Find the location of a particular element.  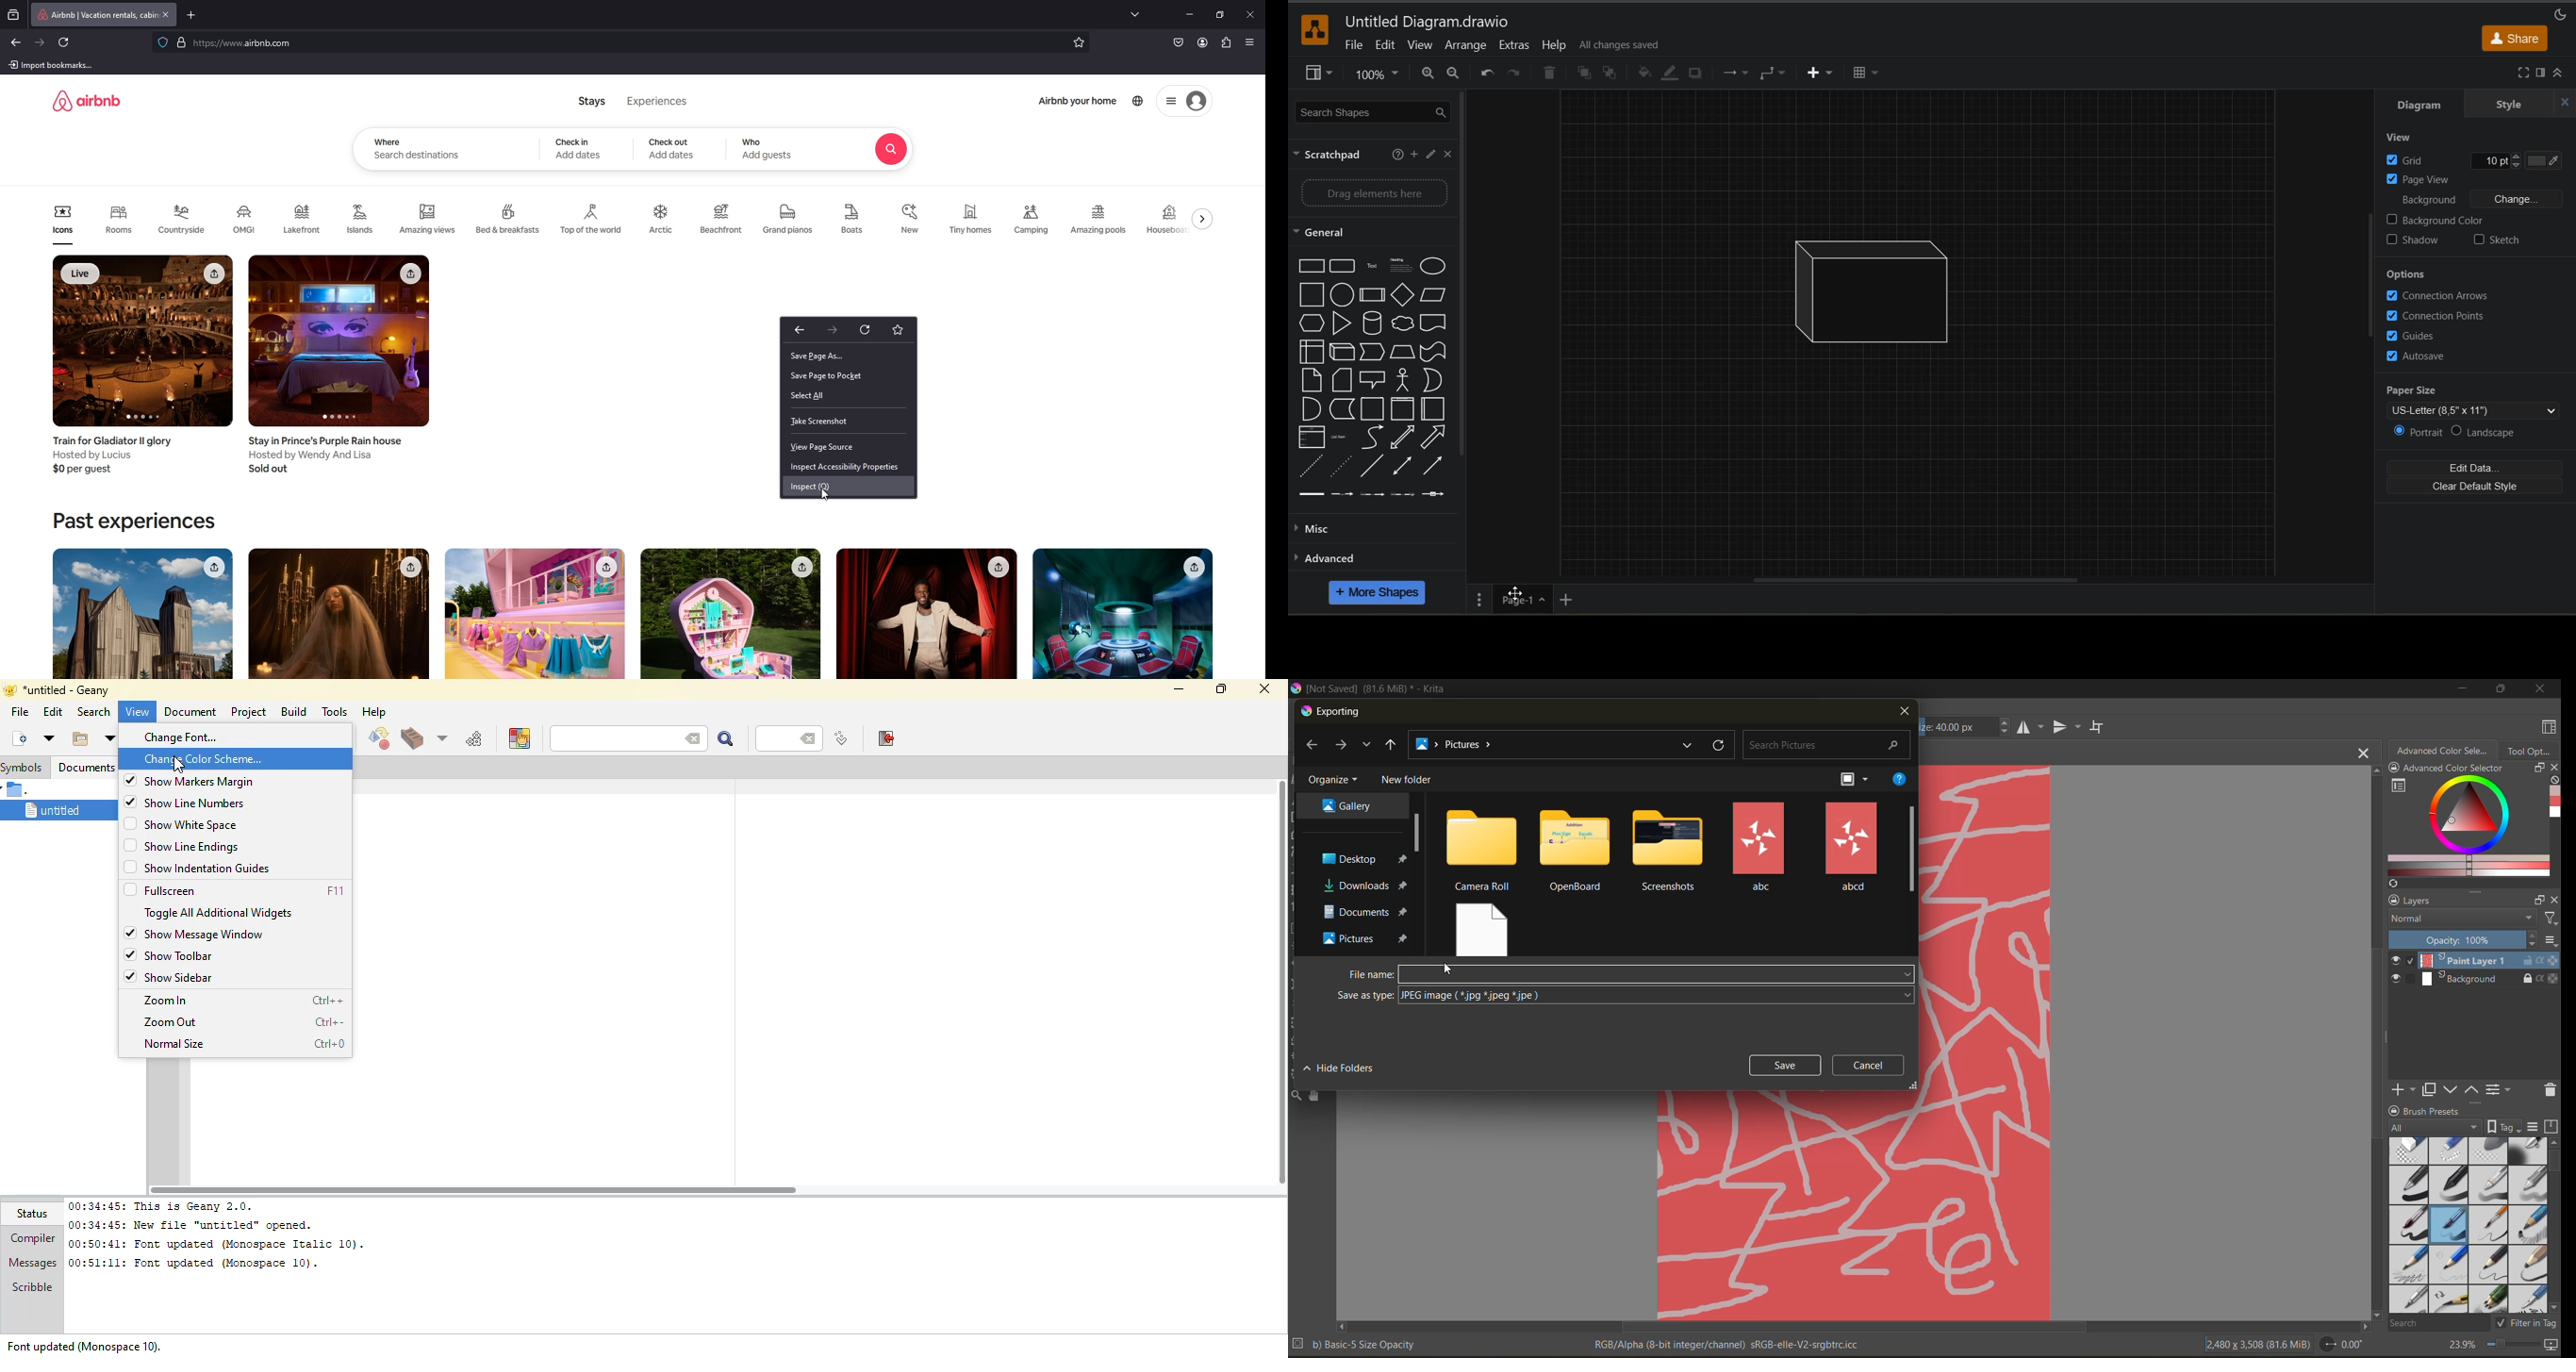

show markers margin is located at coordinates (200, 781).